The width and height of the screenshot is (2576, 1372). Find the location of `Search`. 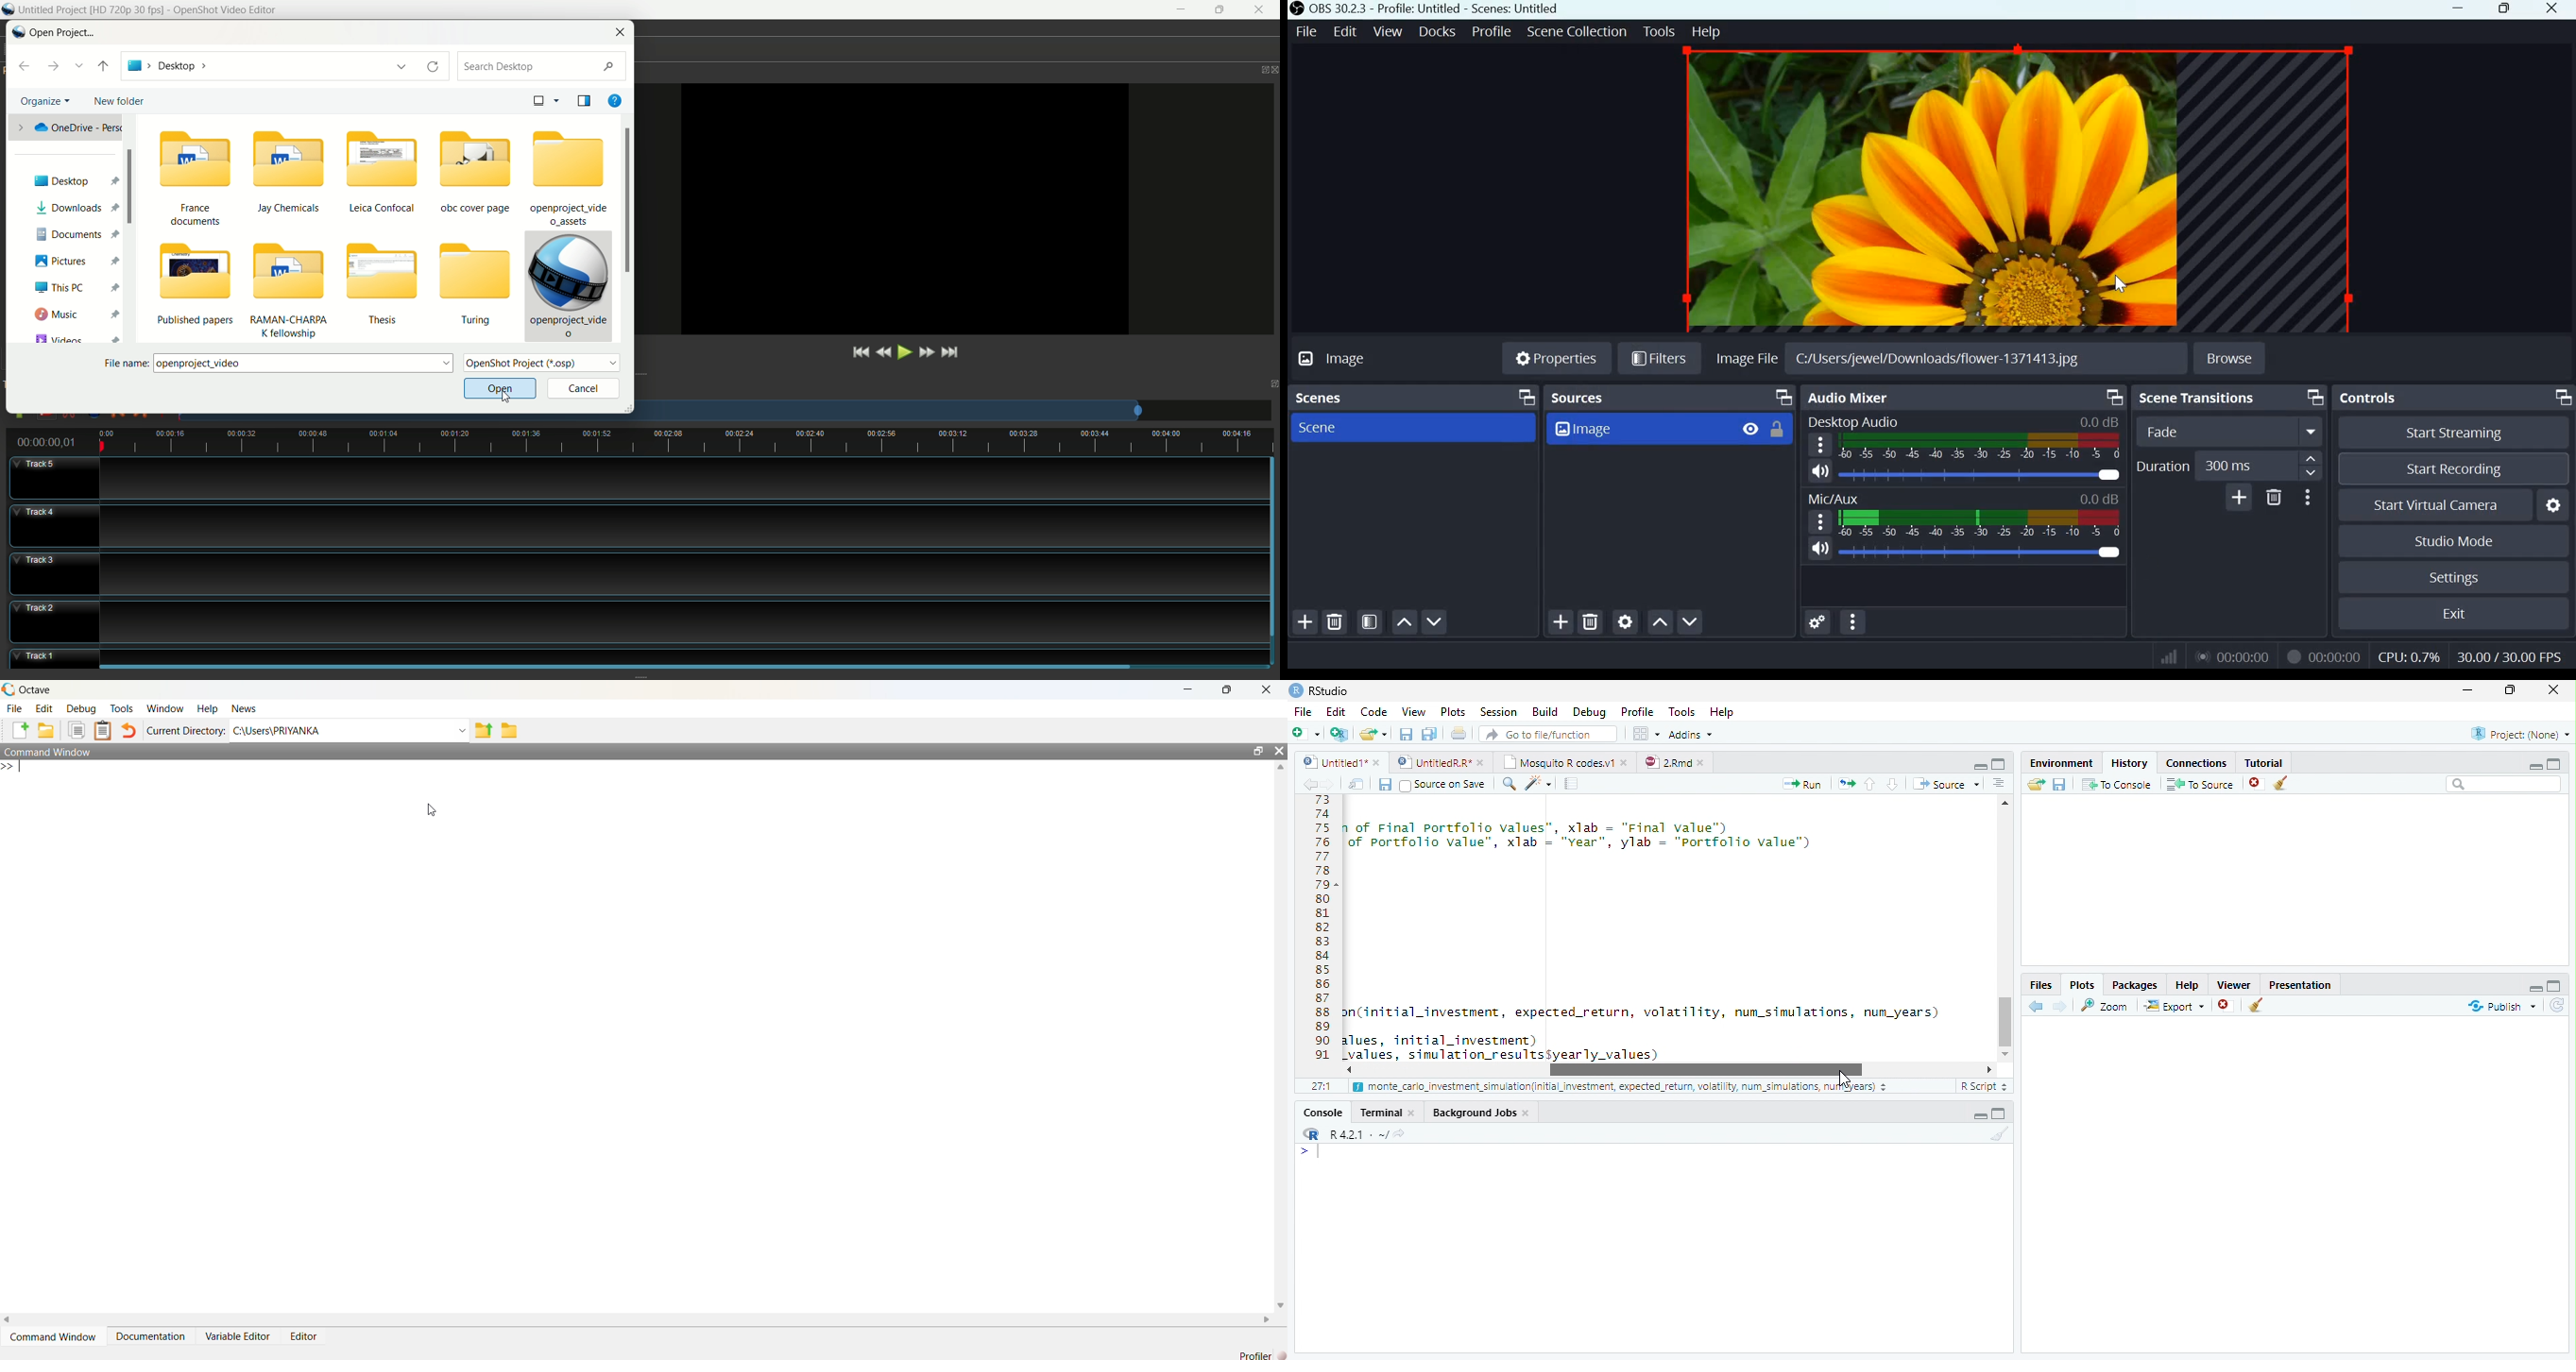

Search is located at coordinates (2504, 784).